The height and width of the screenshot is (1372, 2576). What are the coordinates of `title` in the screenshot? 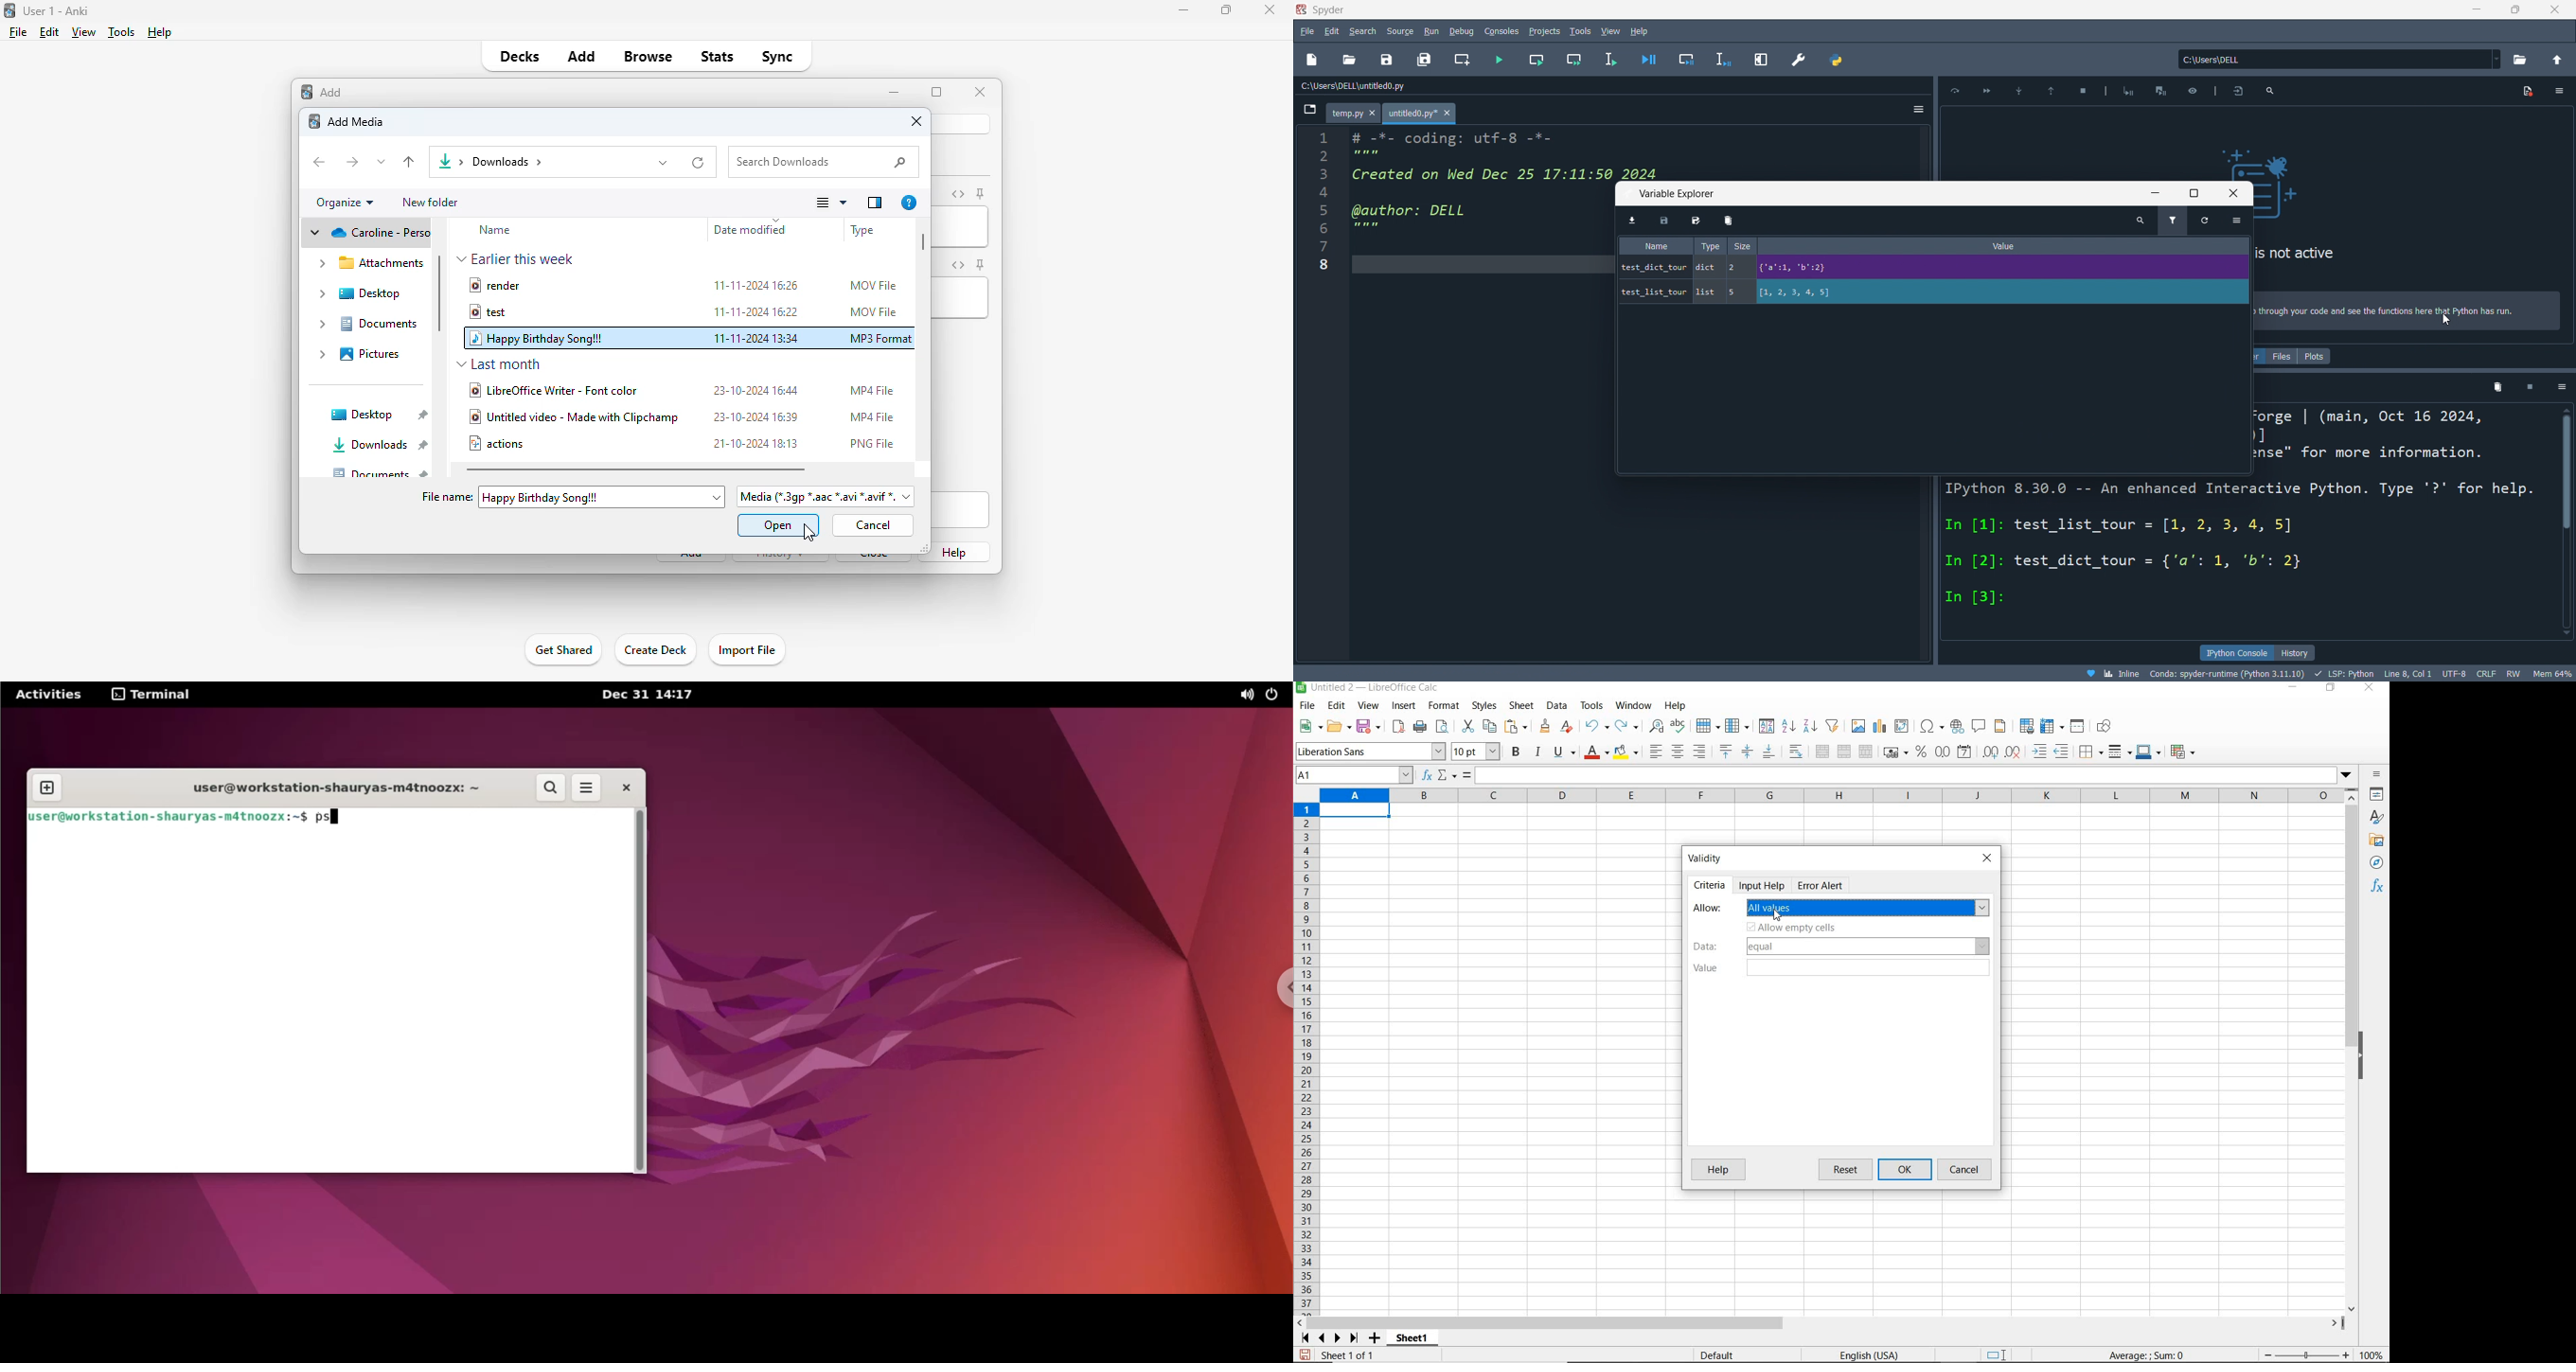 It's located at (57, 10).